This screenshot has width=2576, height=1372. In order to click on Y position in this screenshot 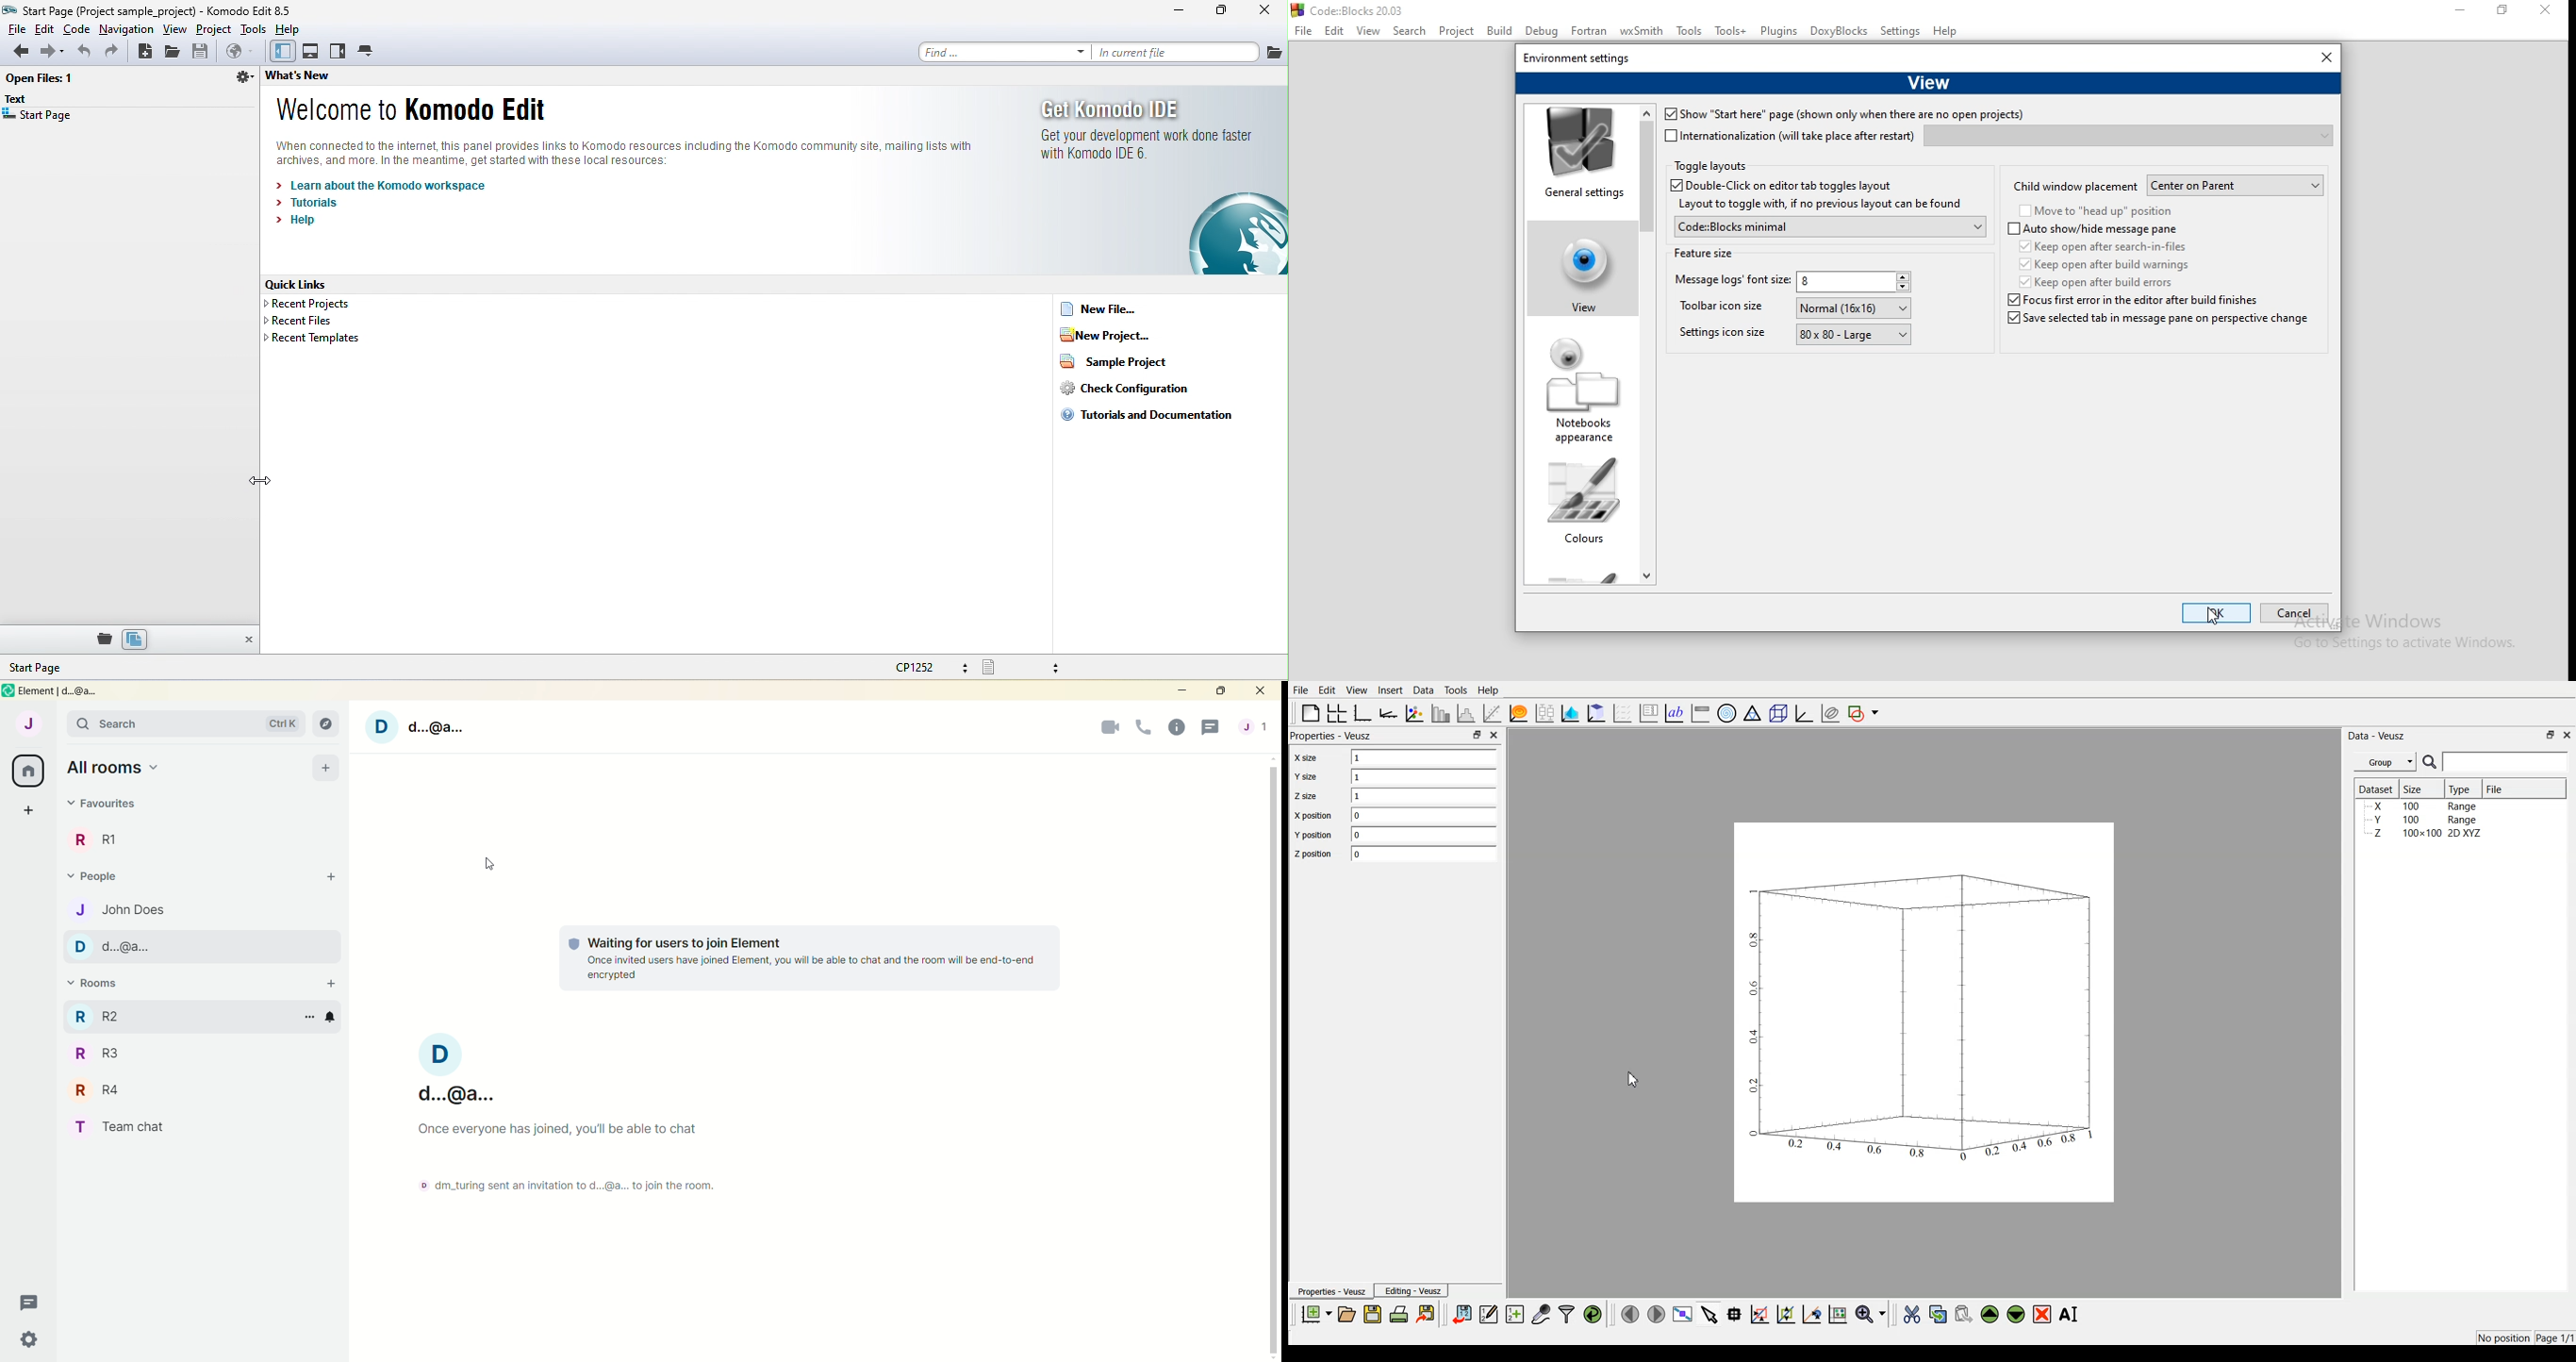, I will do `click(1312, 834)`.